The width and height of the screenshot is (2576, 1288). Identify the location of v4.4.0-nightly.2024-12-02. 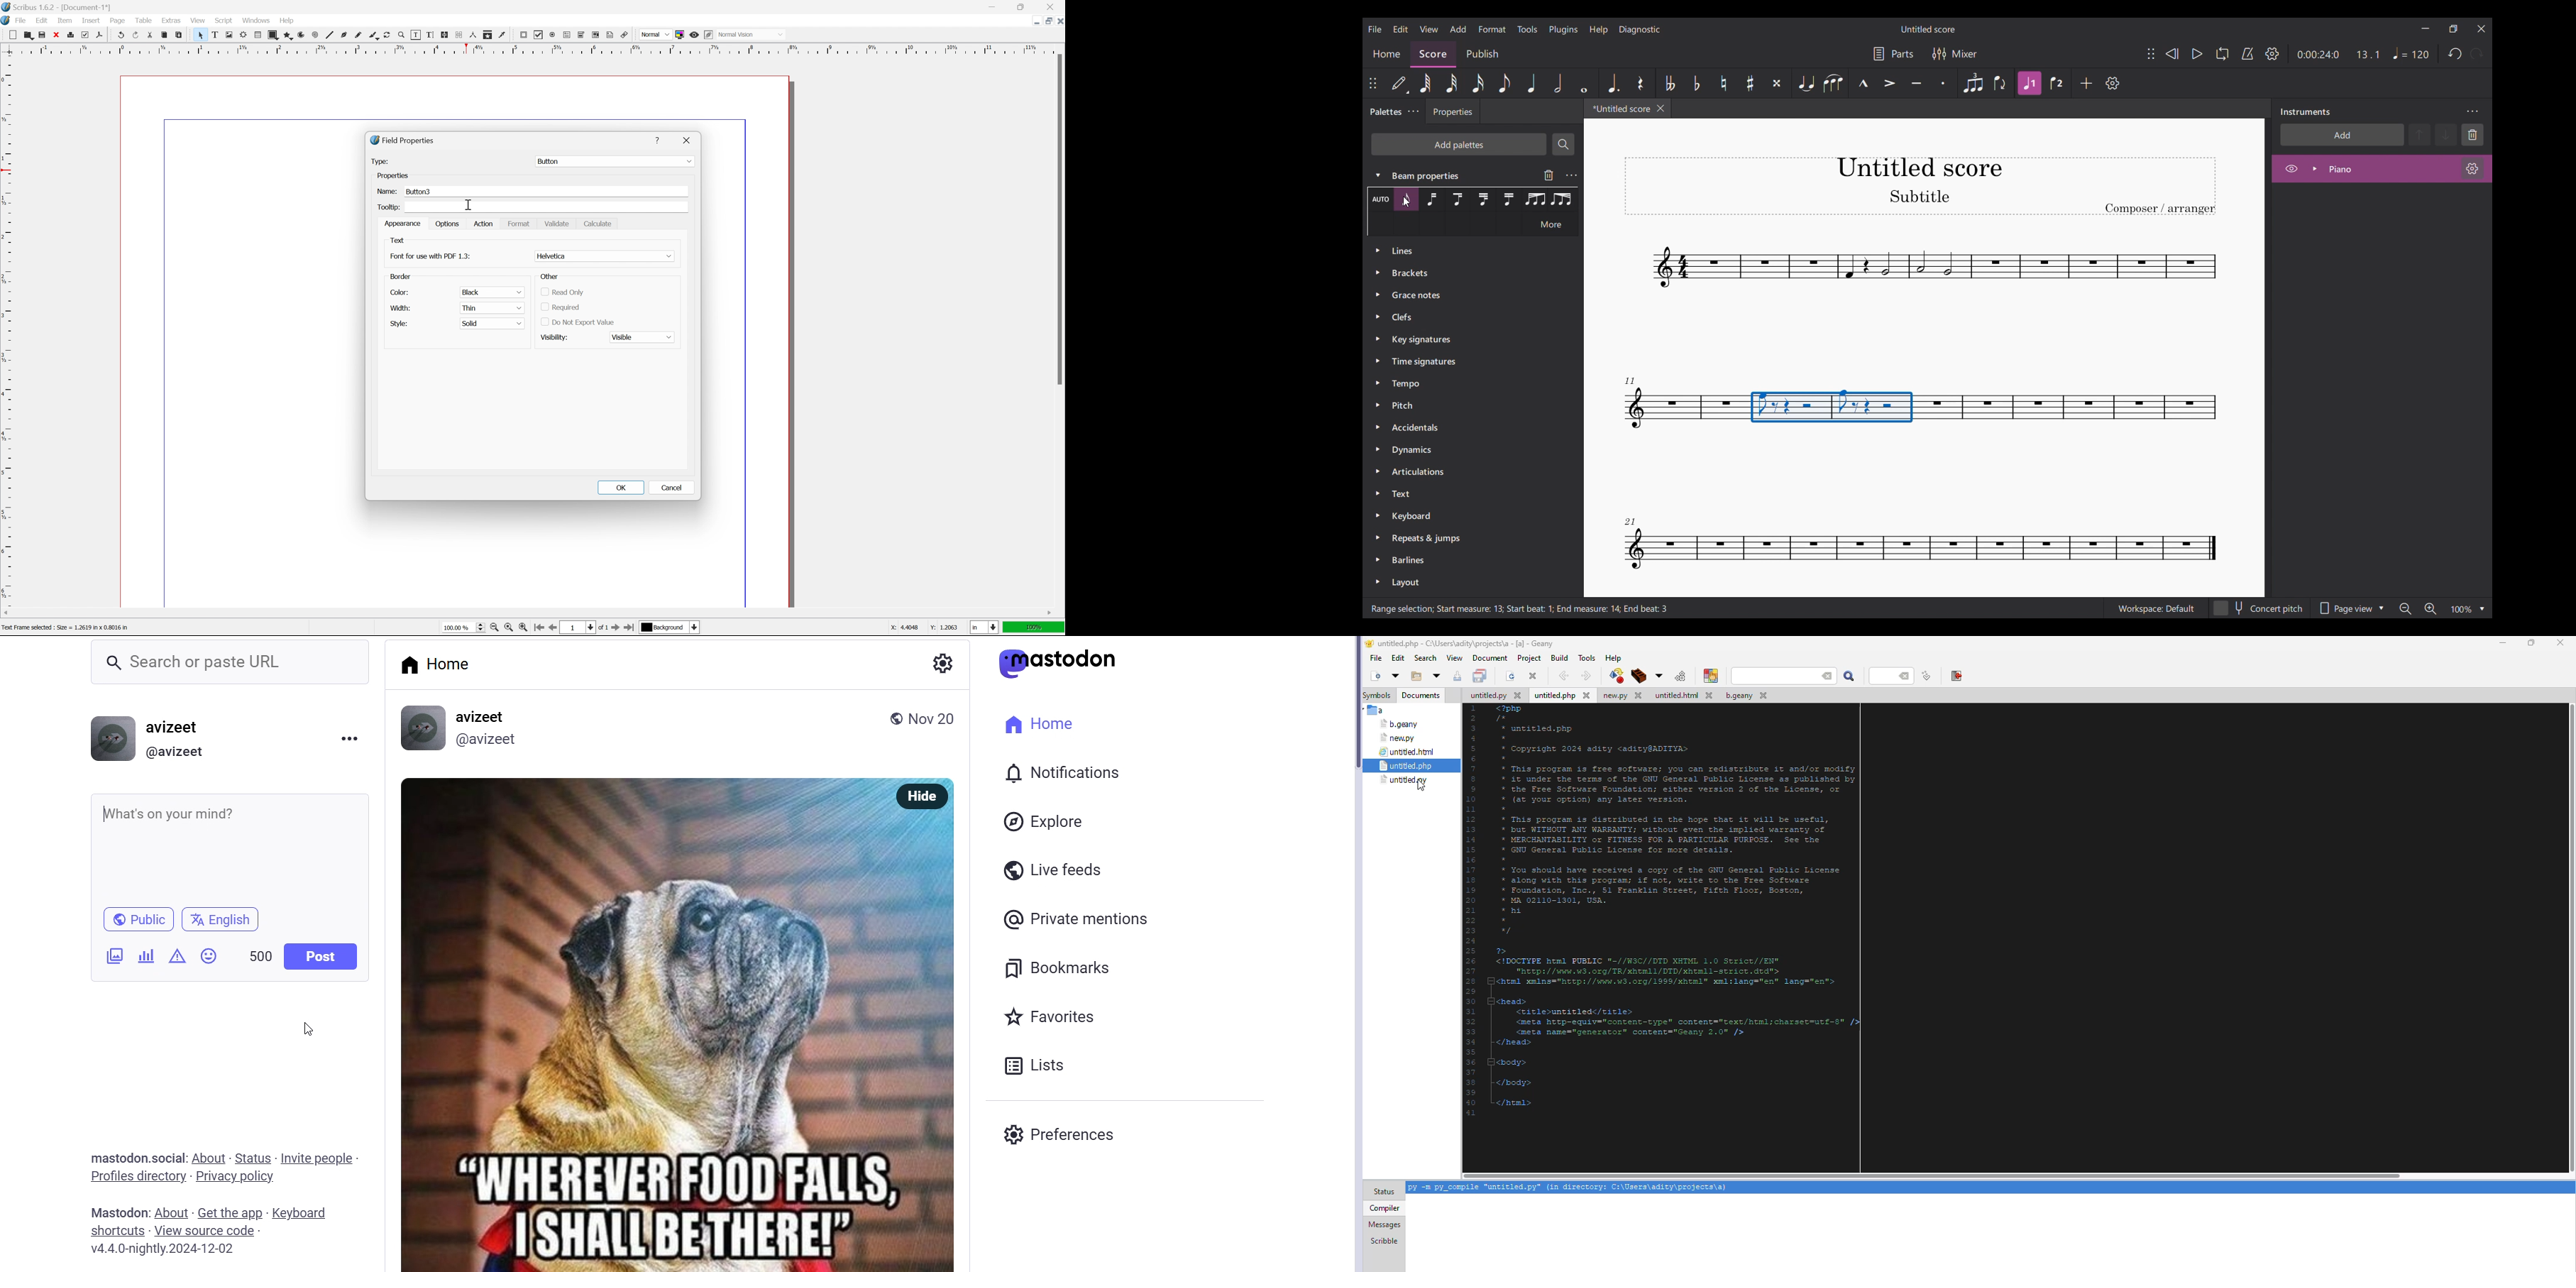
(167, 1251).